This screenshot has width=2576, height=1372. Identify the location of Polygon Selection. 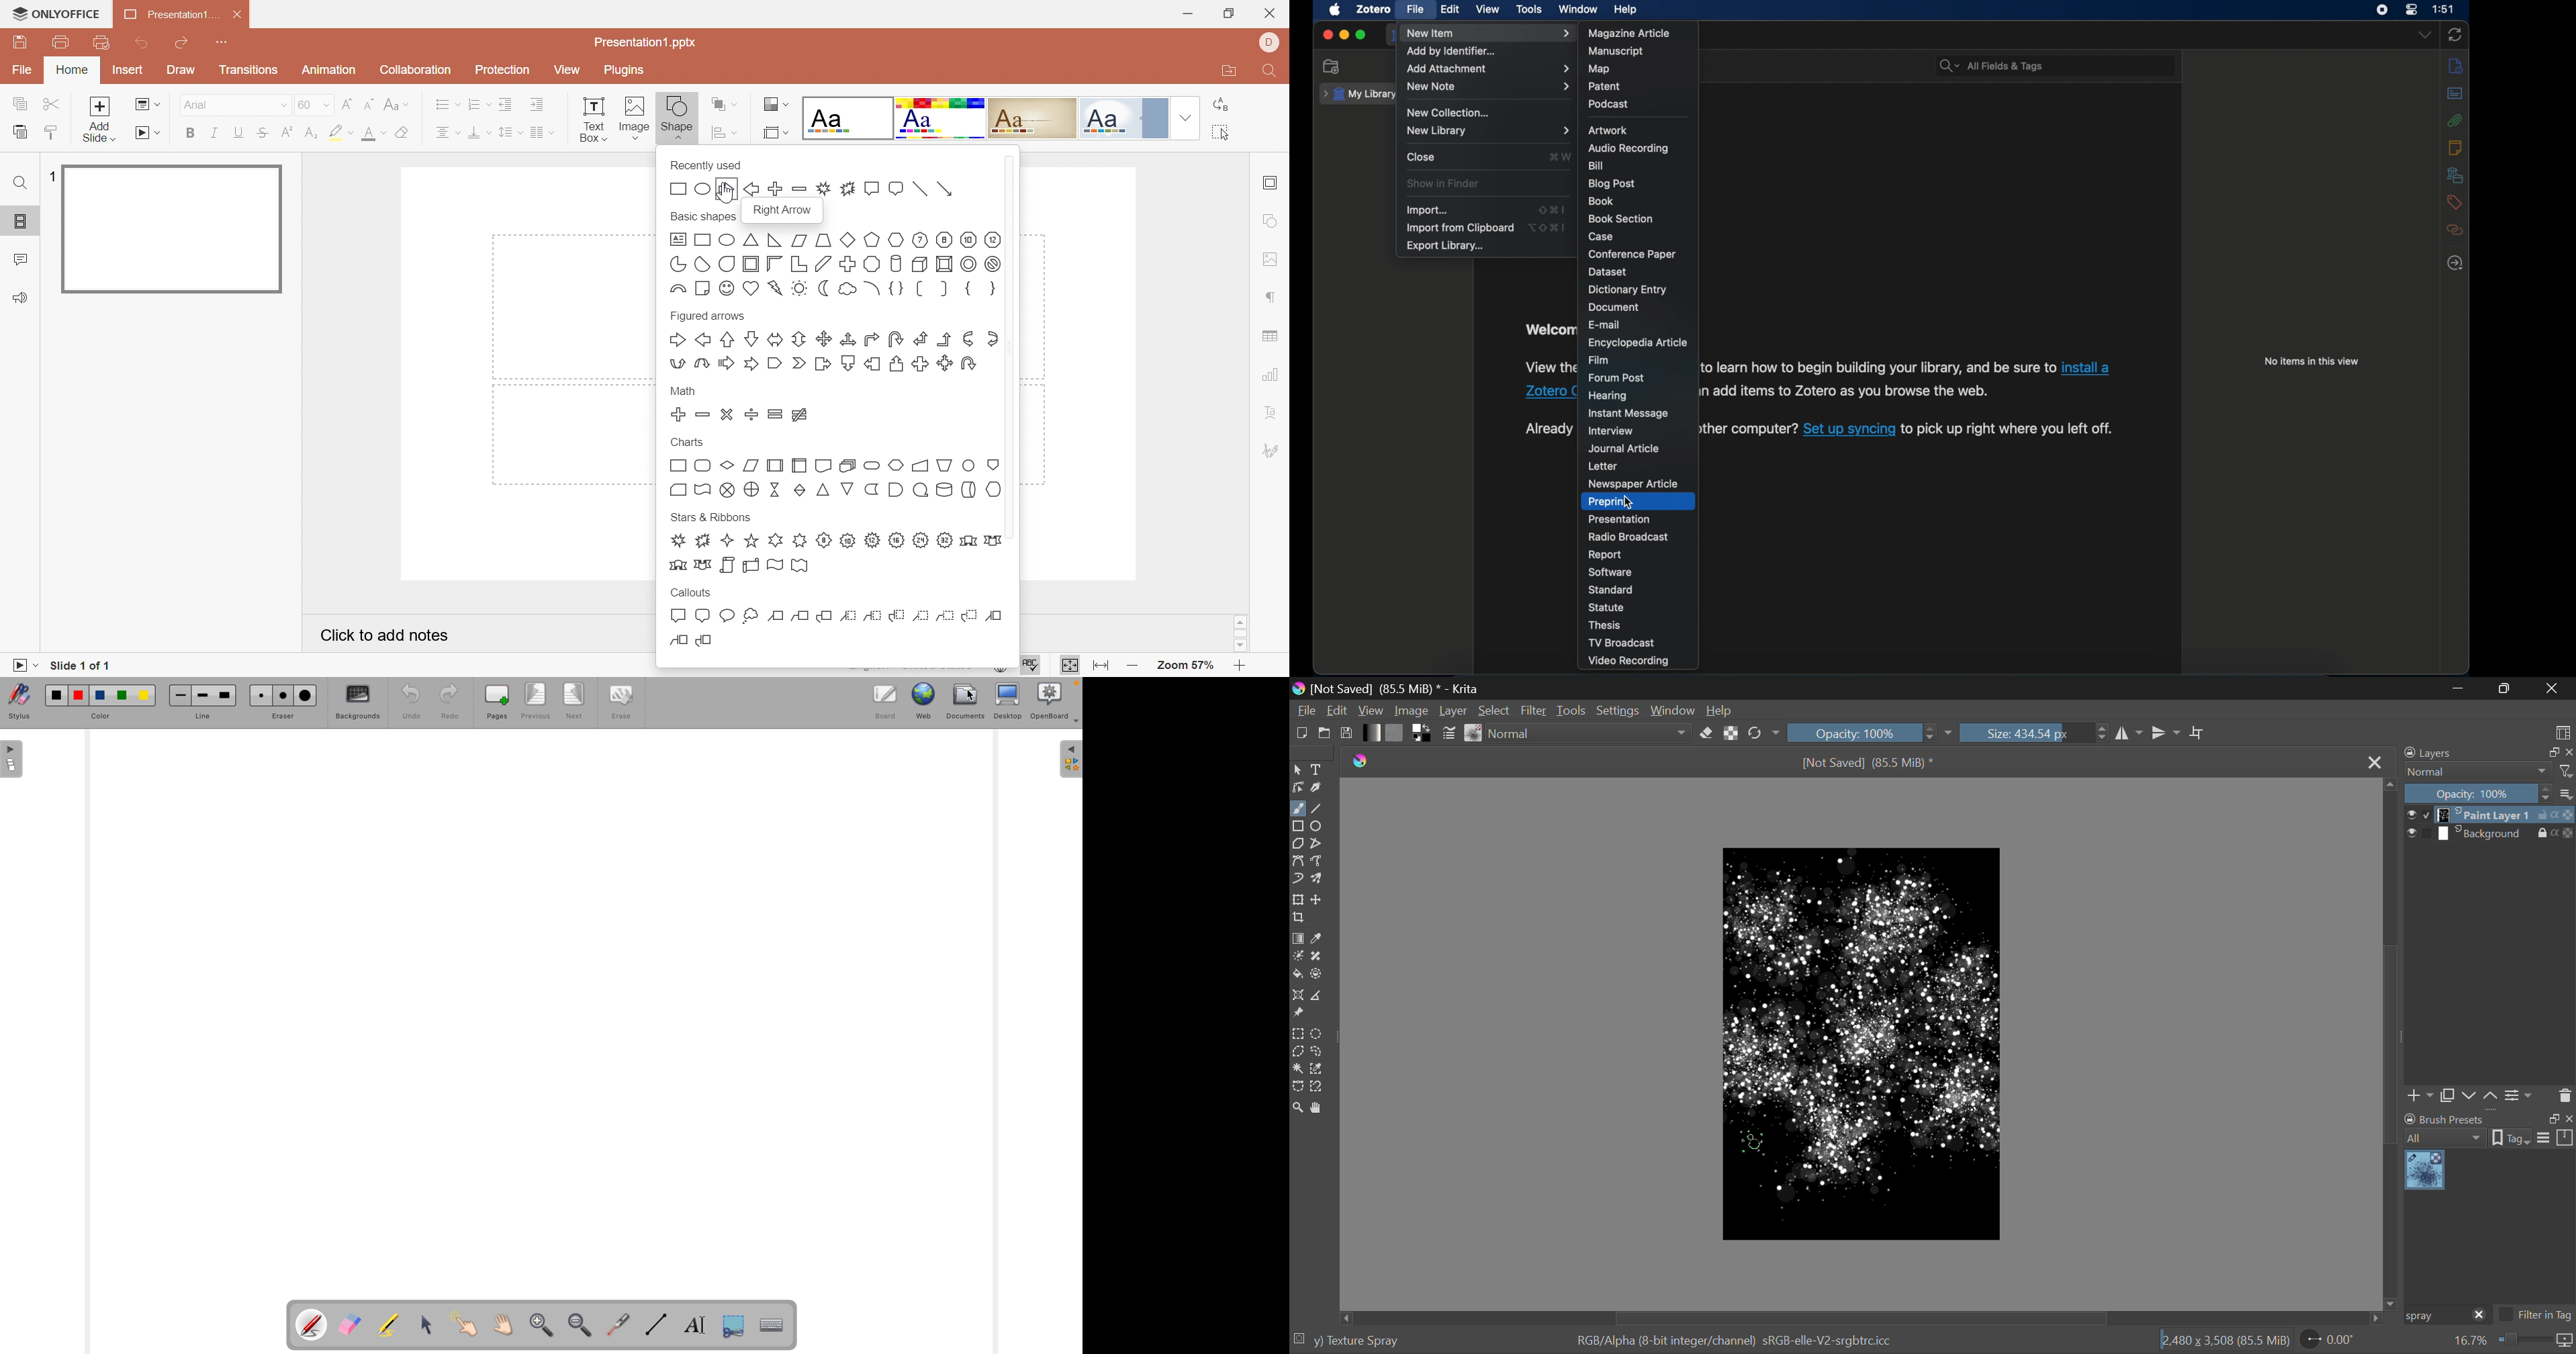
(1298, 1050).